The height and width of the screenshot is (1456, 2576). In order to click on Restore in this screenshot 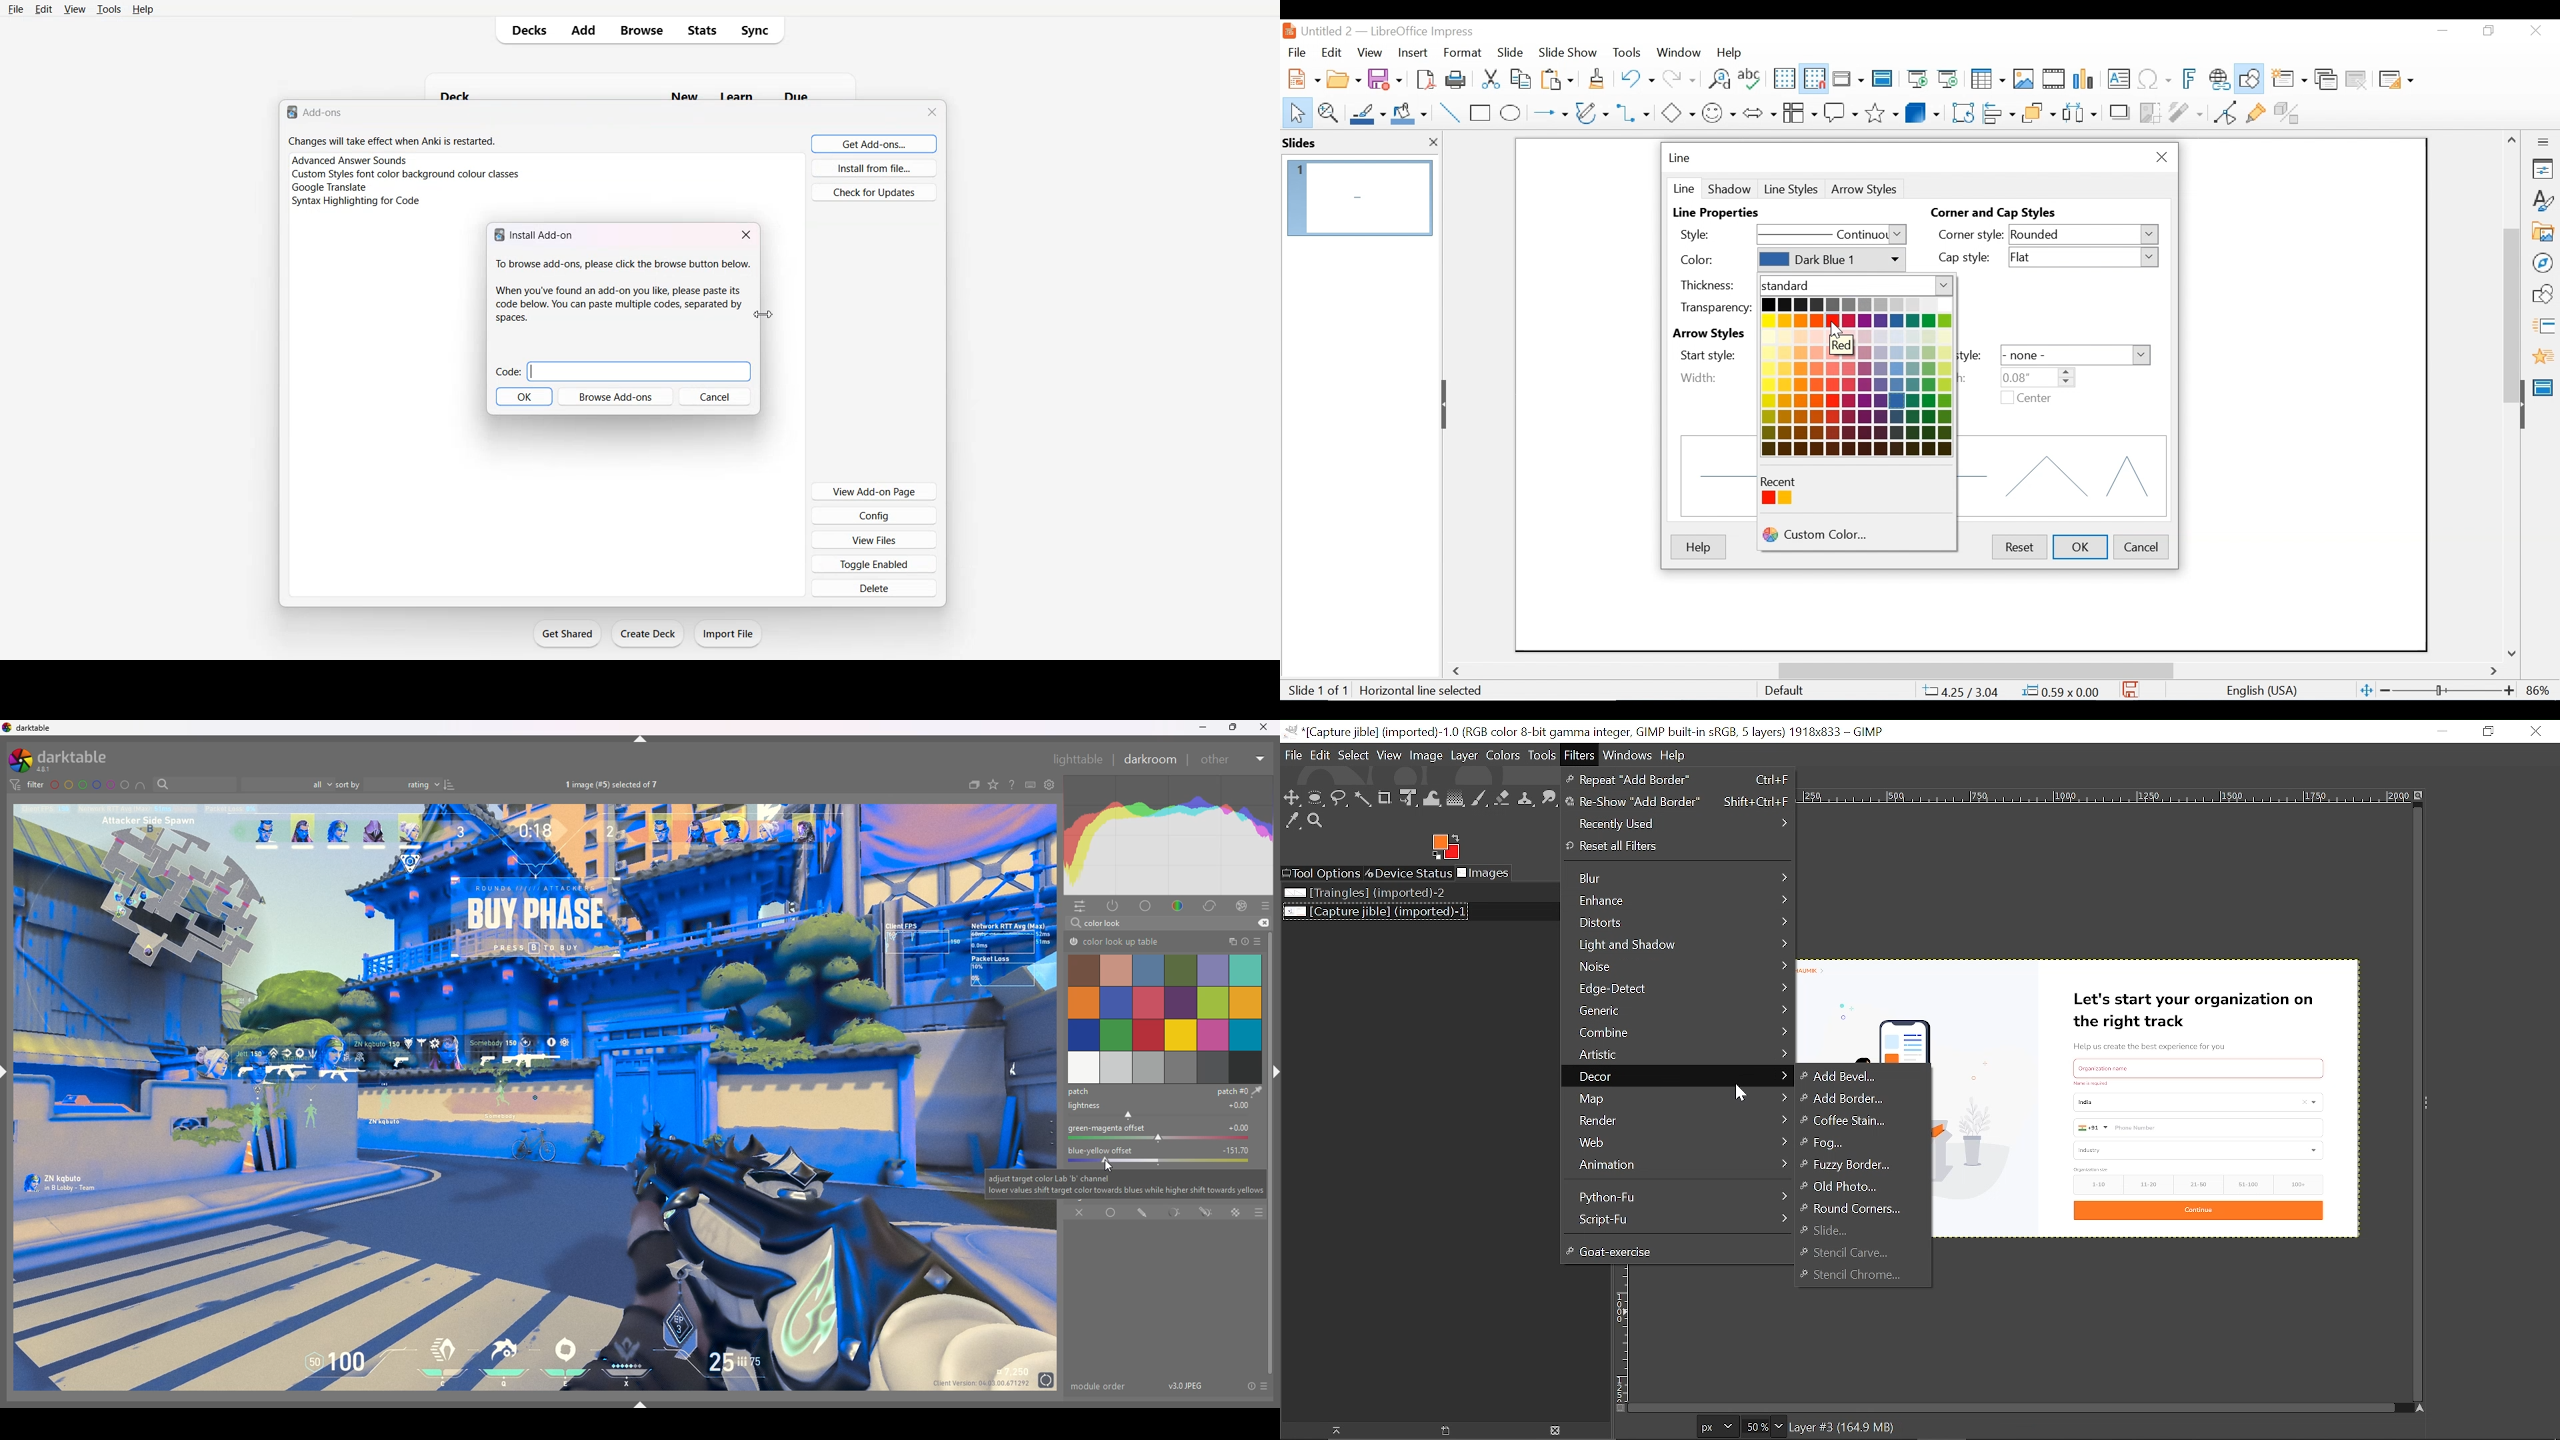, I will do `click(2487, 31)`.